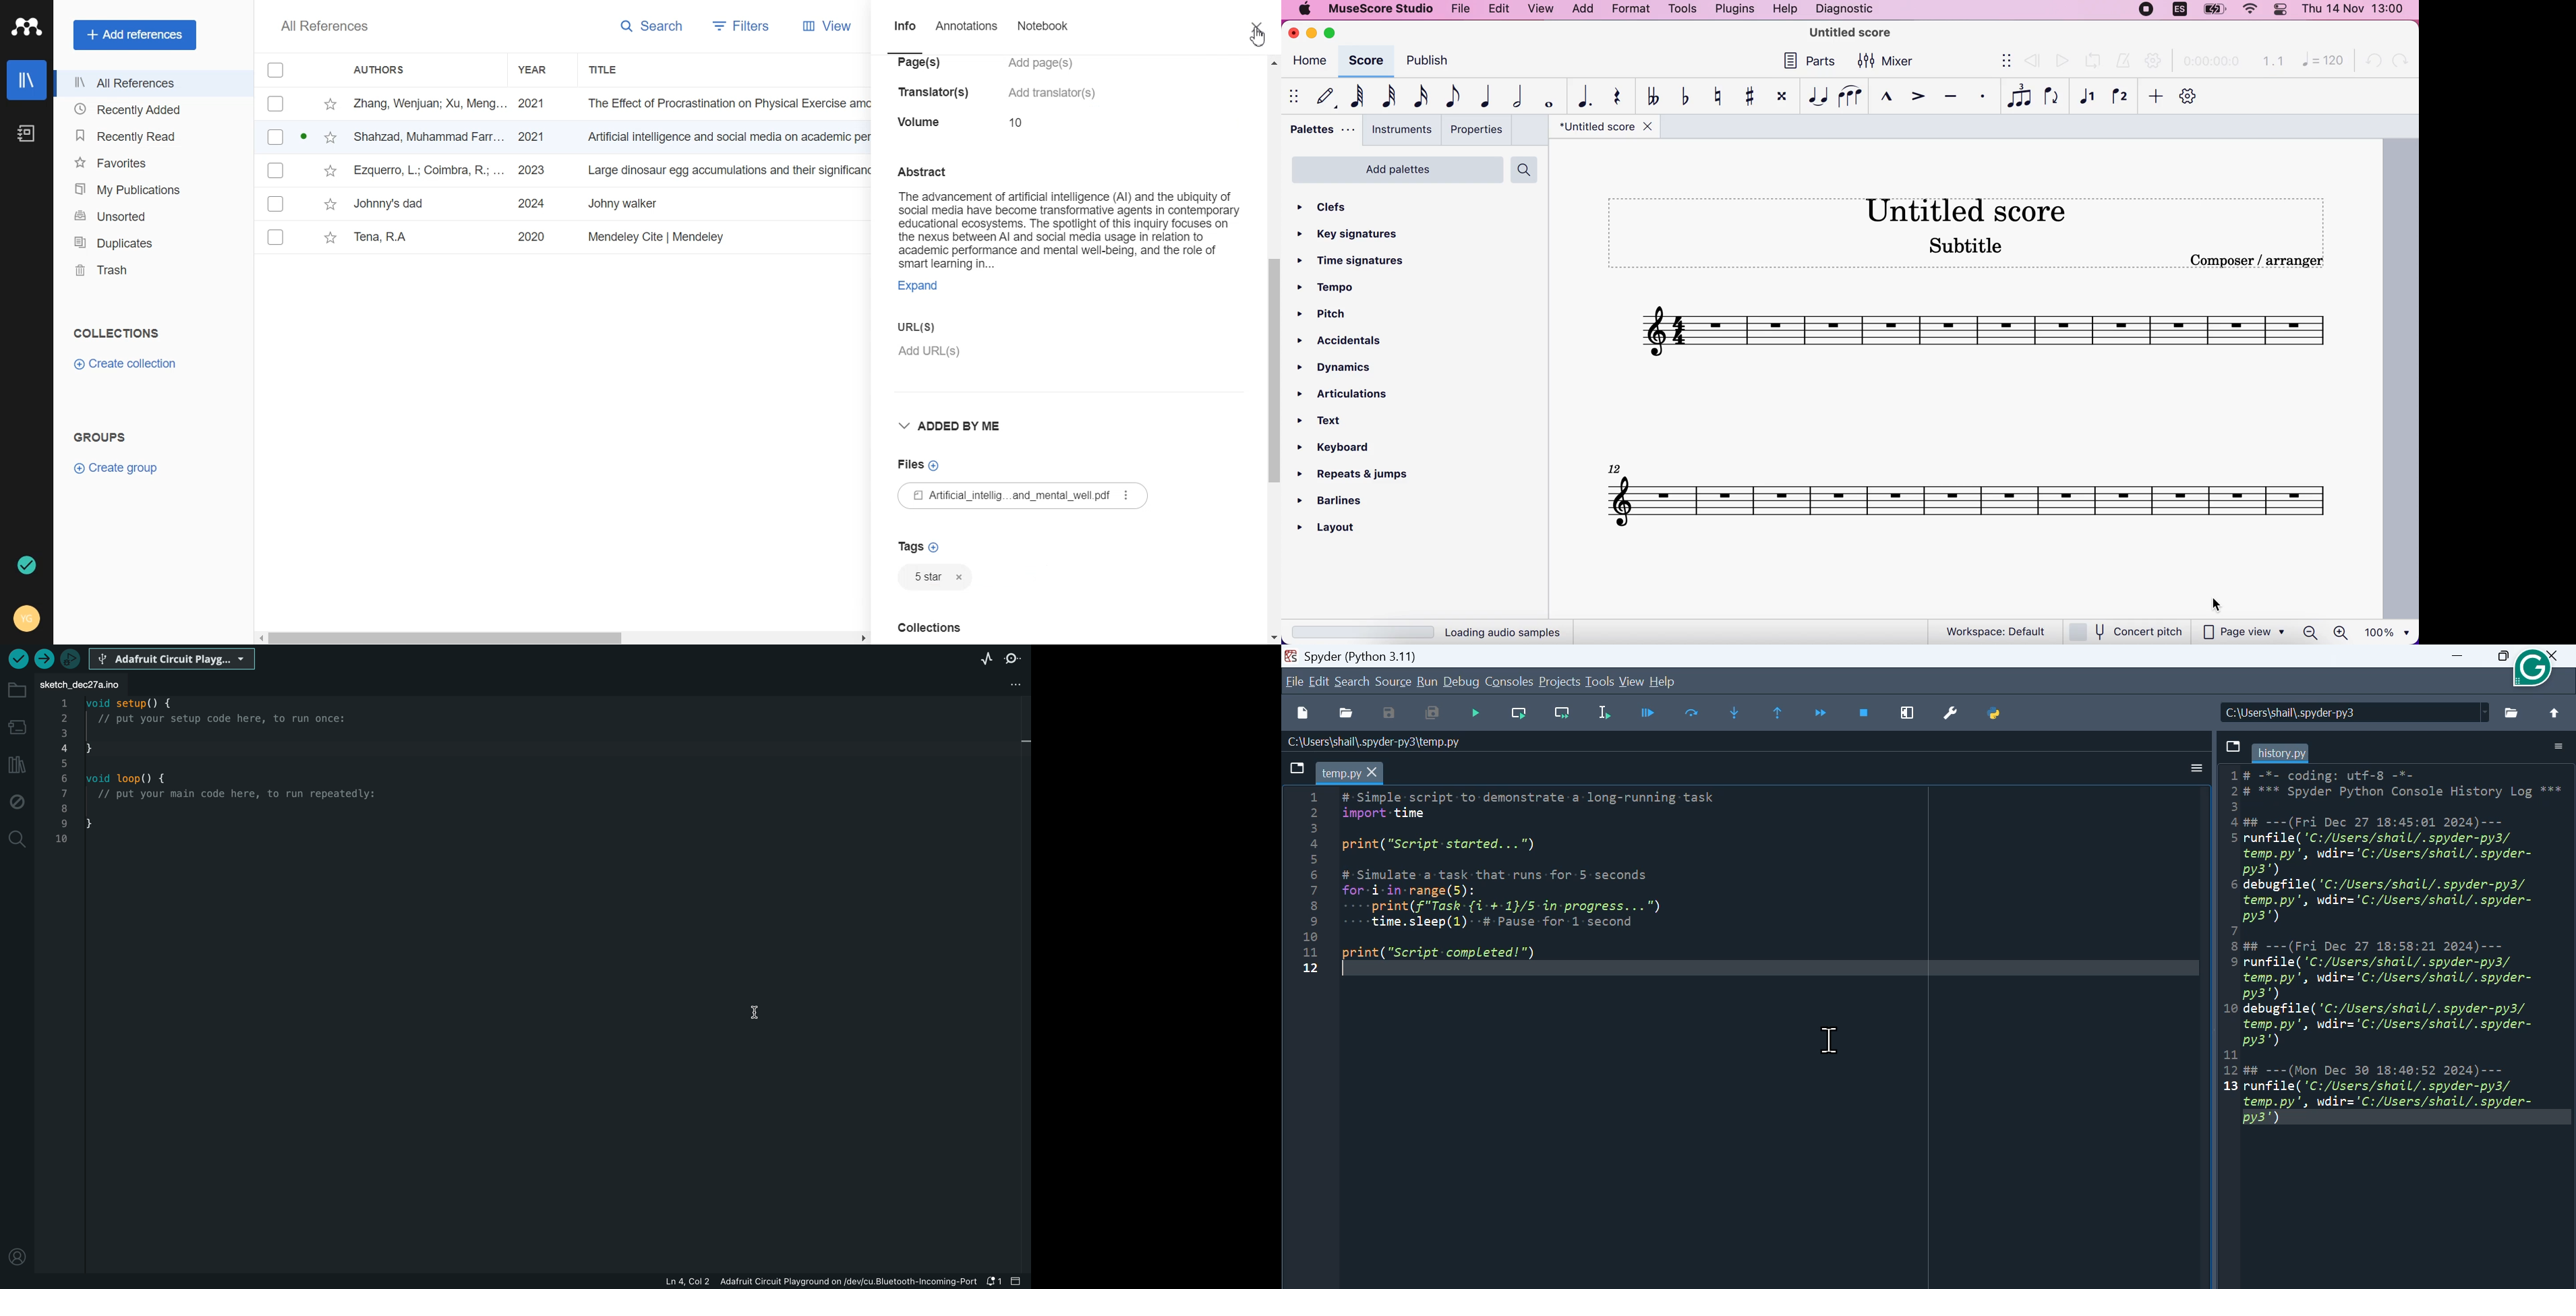 This screenshot has height=1316, width=2576. What do you see at coordinates (2121, 62) in the screenshot?
I see `metronome` at bounding box center [2121, 62].